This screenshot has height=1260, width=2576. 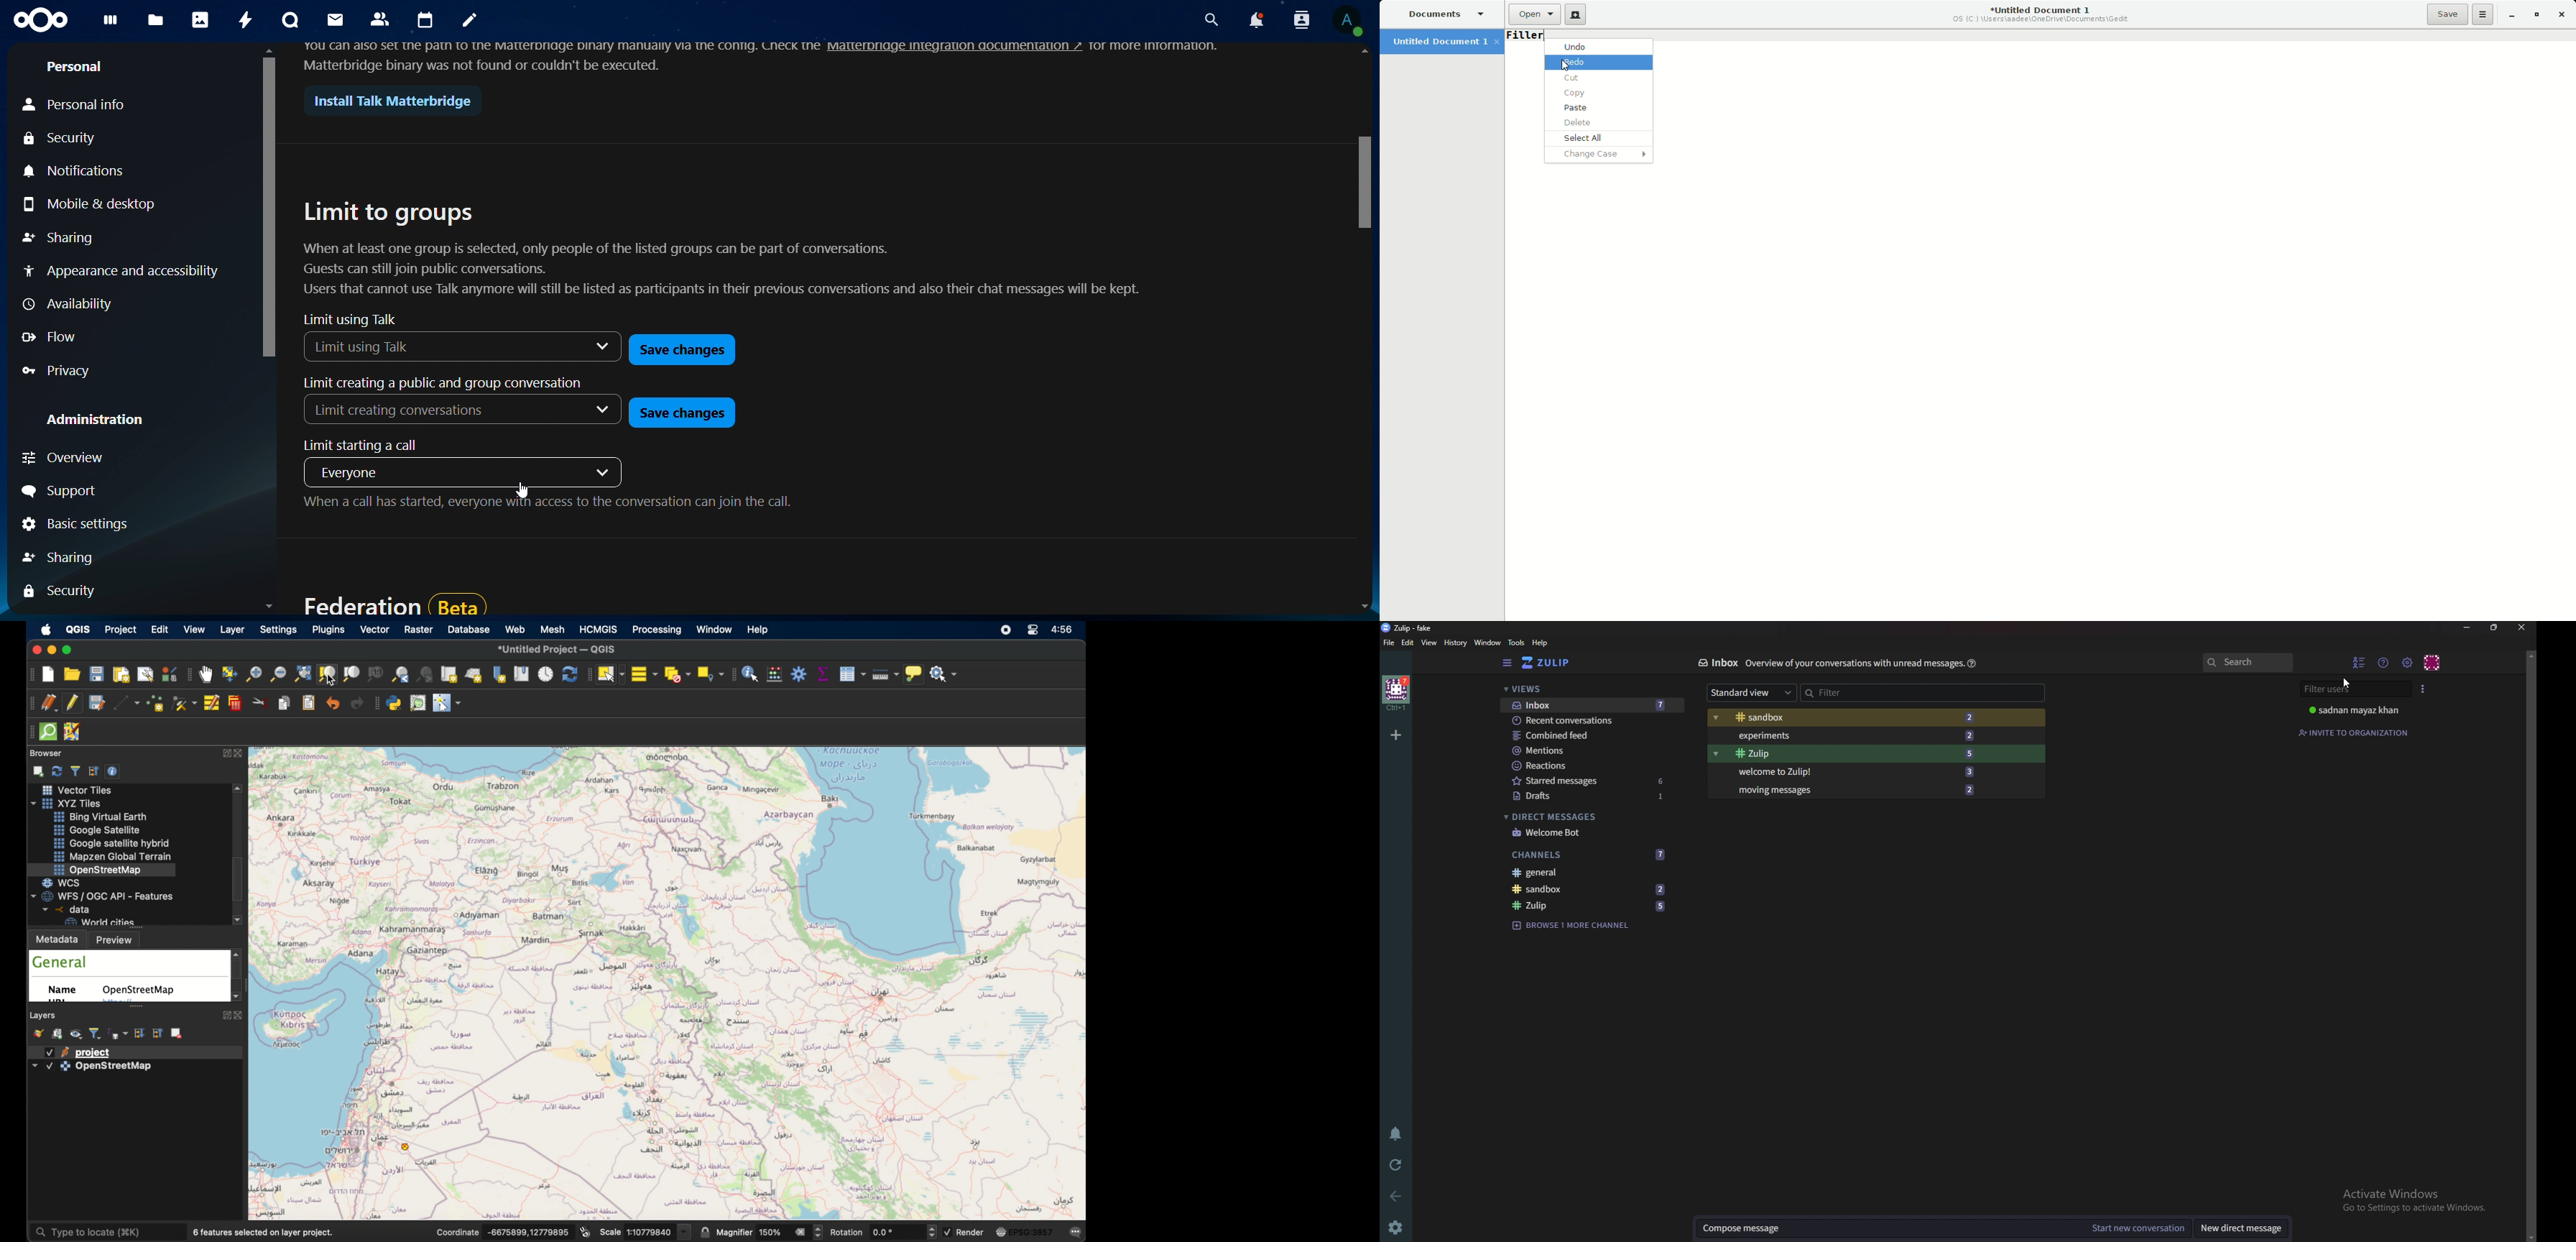 What do you see at coordinates (109, 23) in the screenshot?
I see `dashboard` at bounding box center [109, 23].